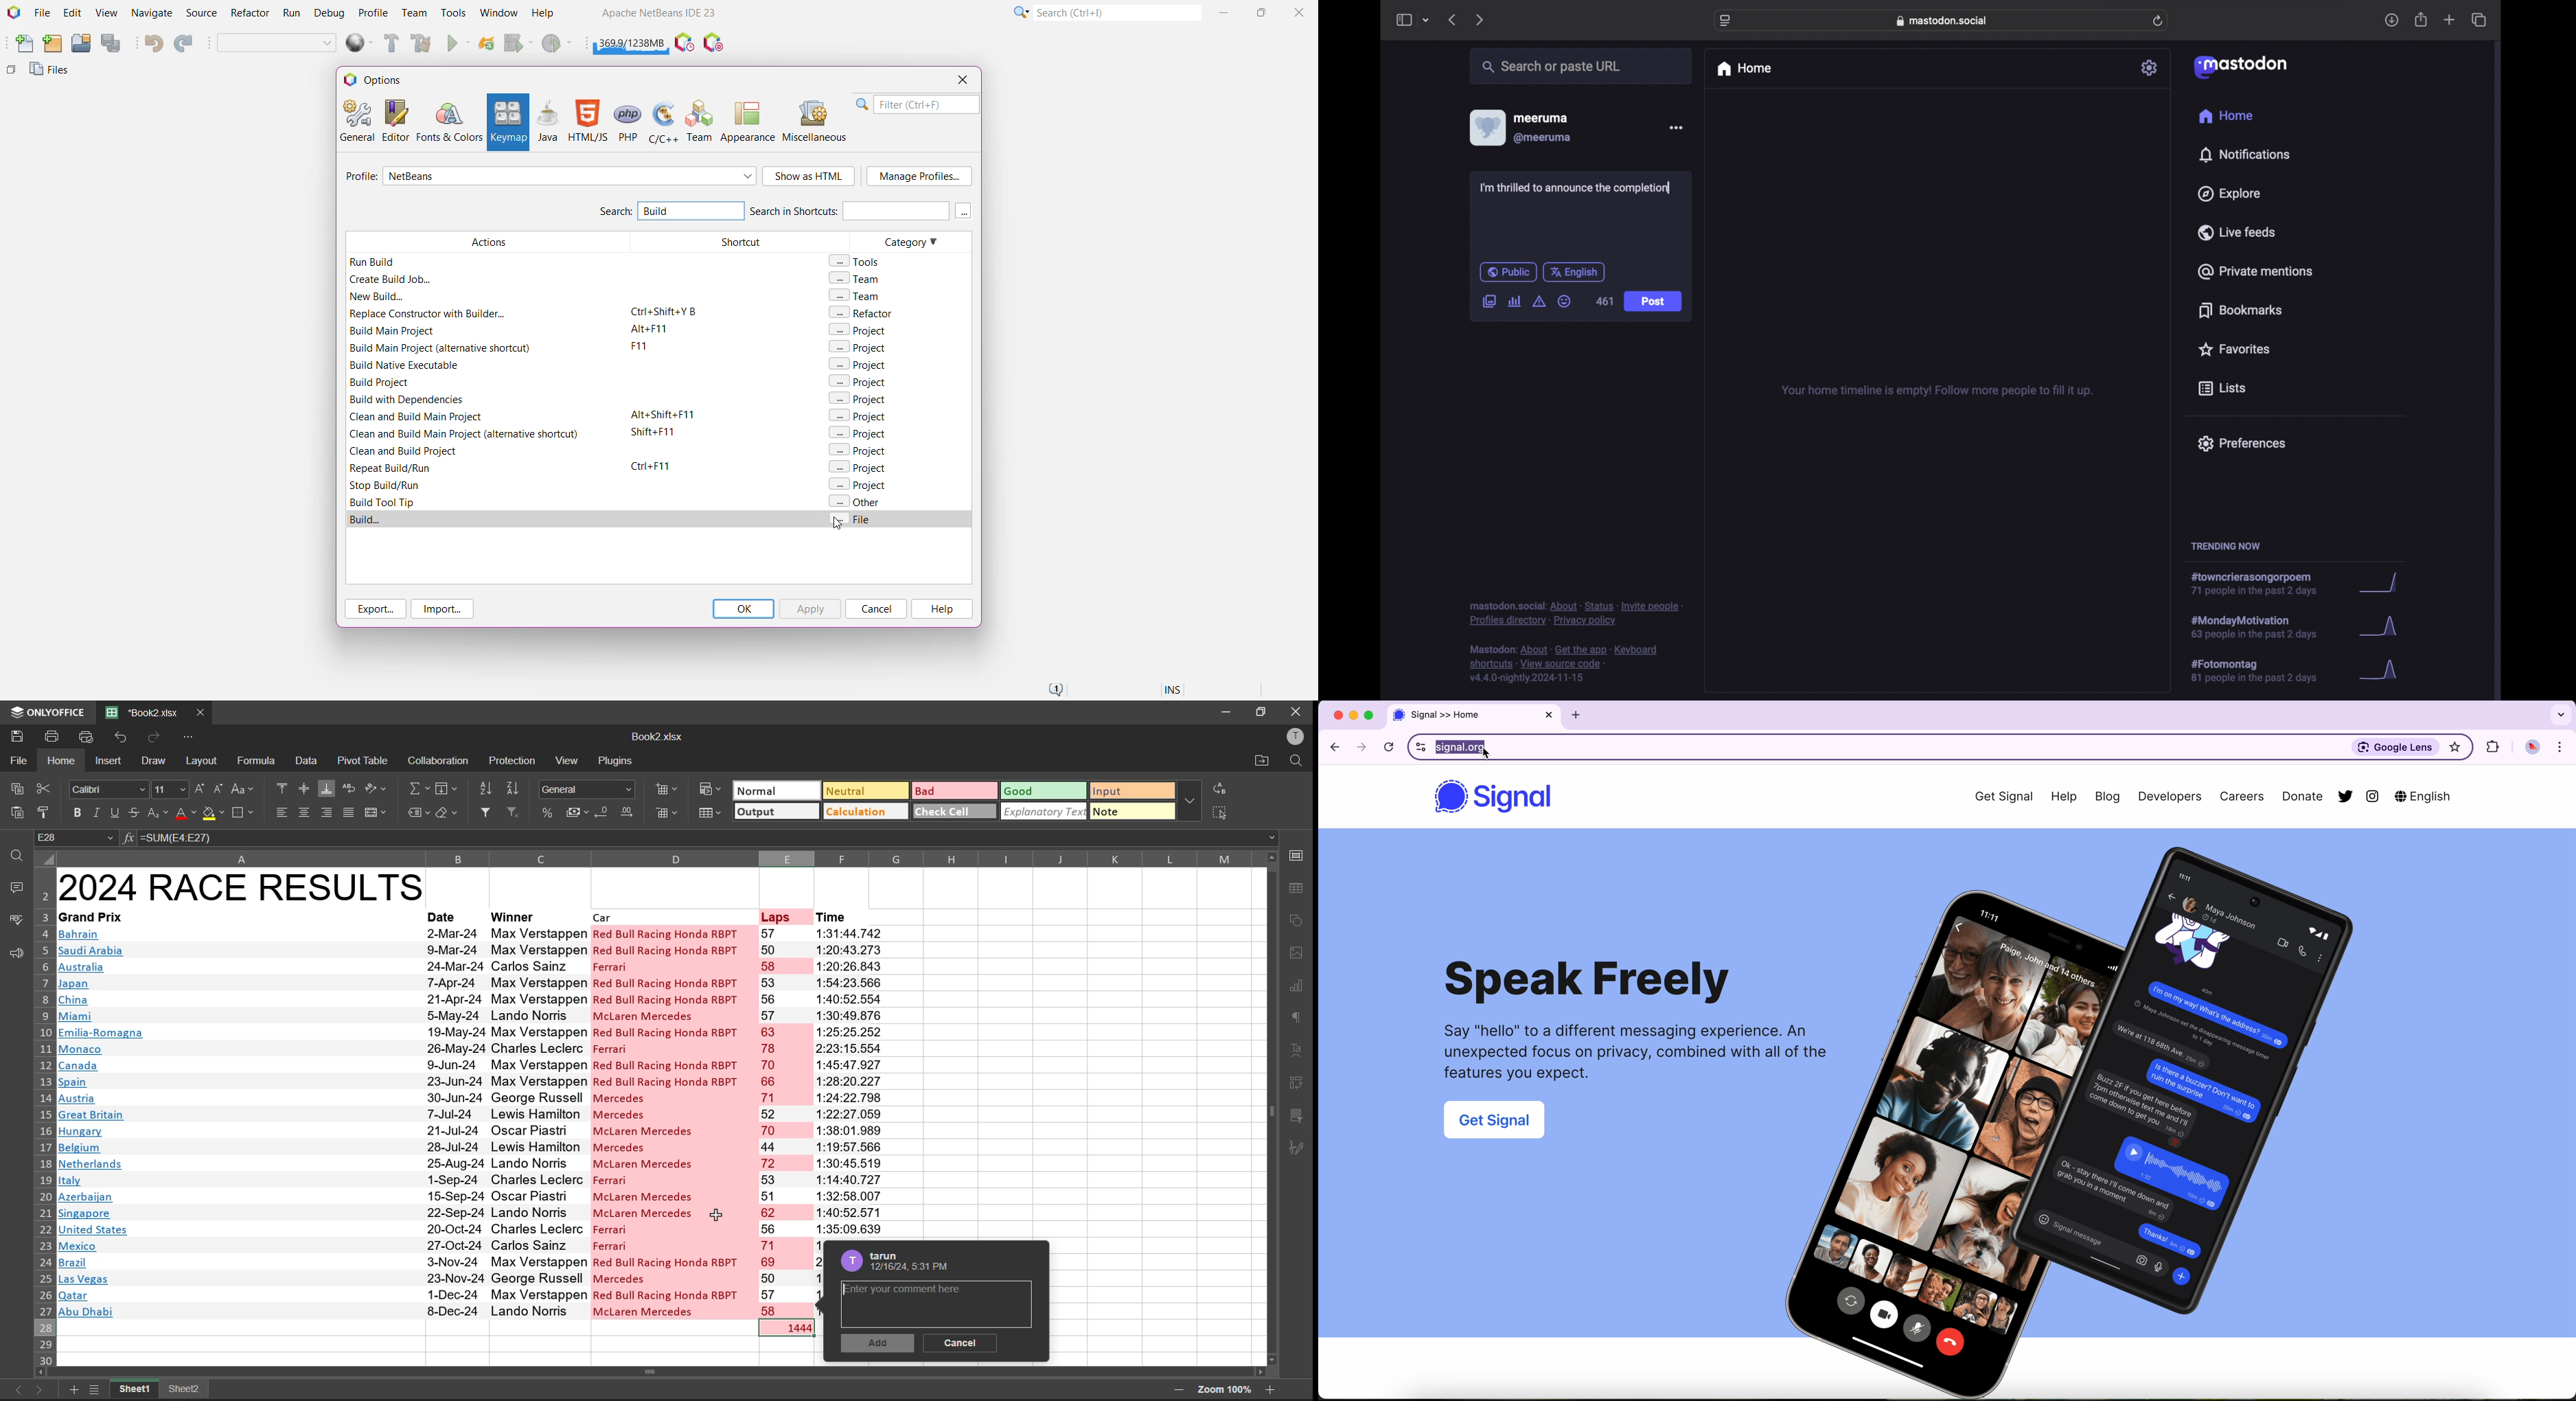 The height and width of the screenshot is (1428, 2576). I want to click on zoom out, so click(1180, 1390).